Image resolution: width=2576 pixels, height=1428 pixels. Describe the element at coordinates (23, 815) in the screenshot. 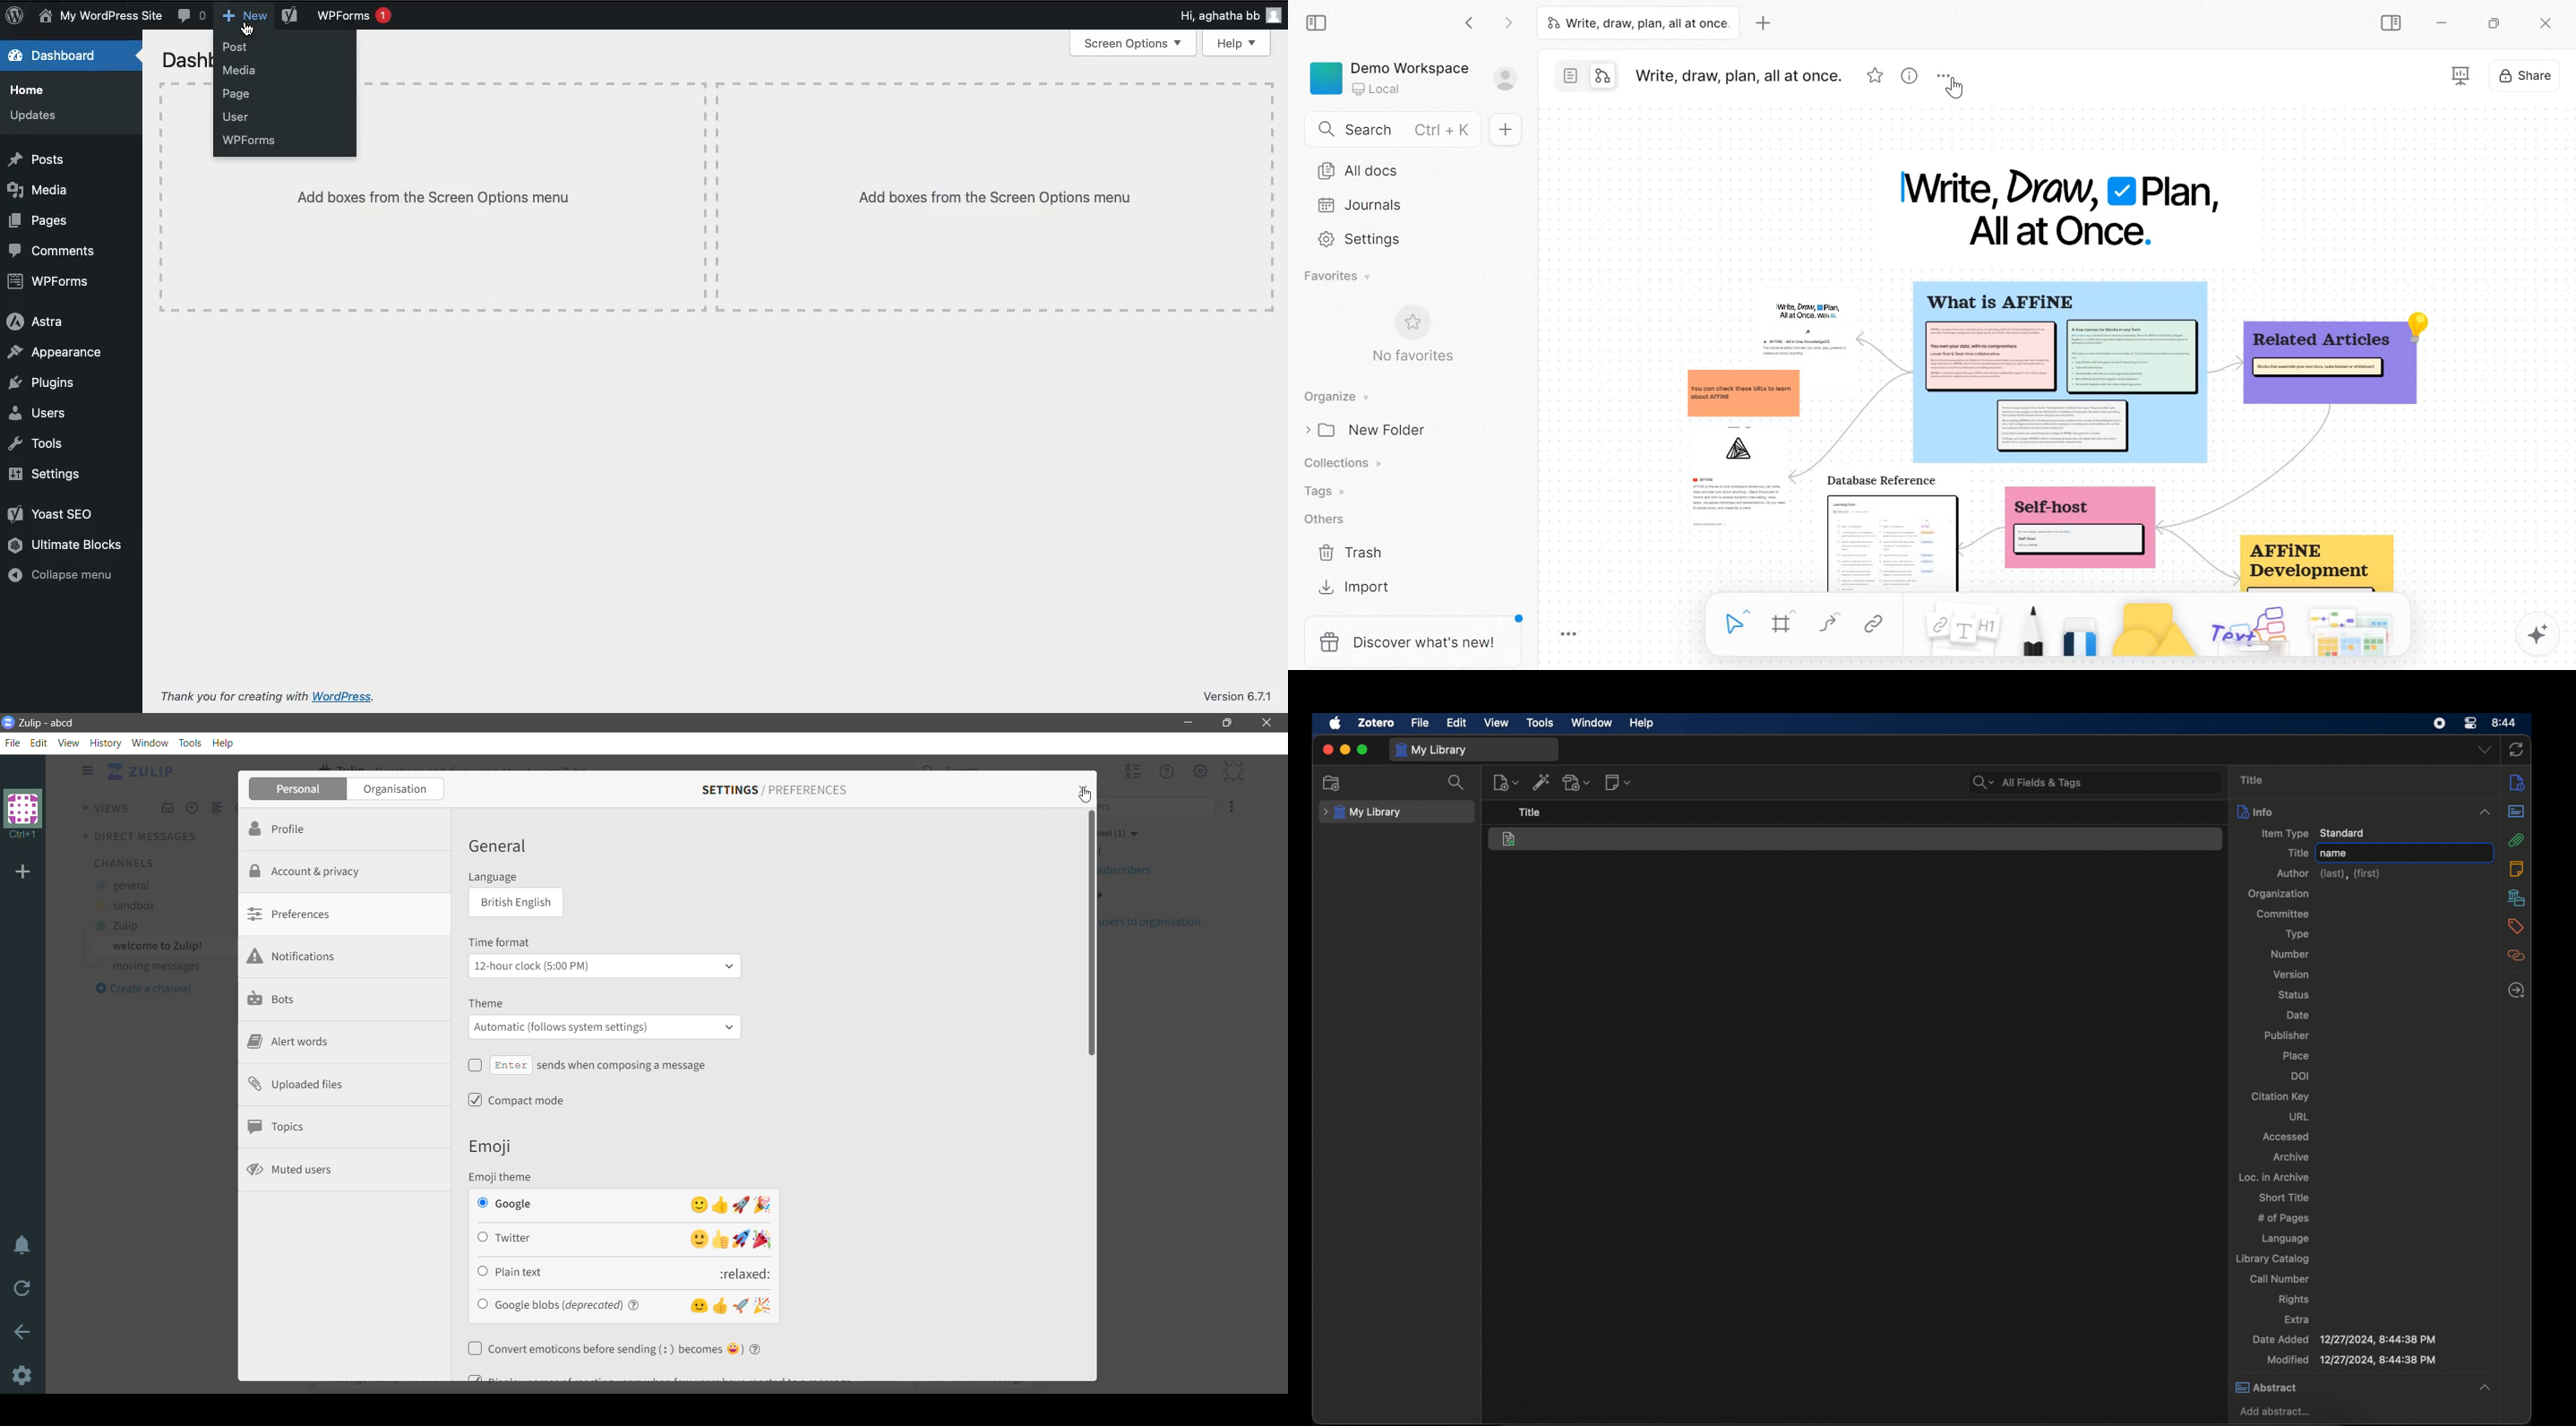

I see `Organization Name` at that location.